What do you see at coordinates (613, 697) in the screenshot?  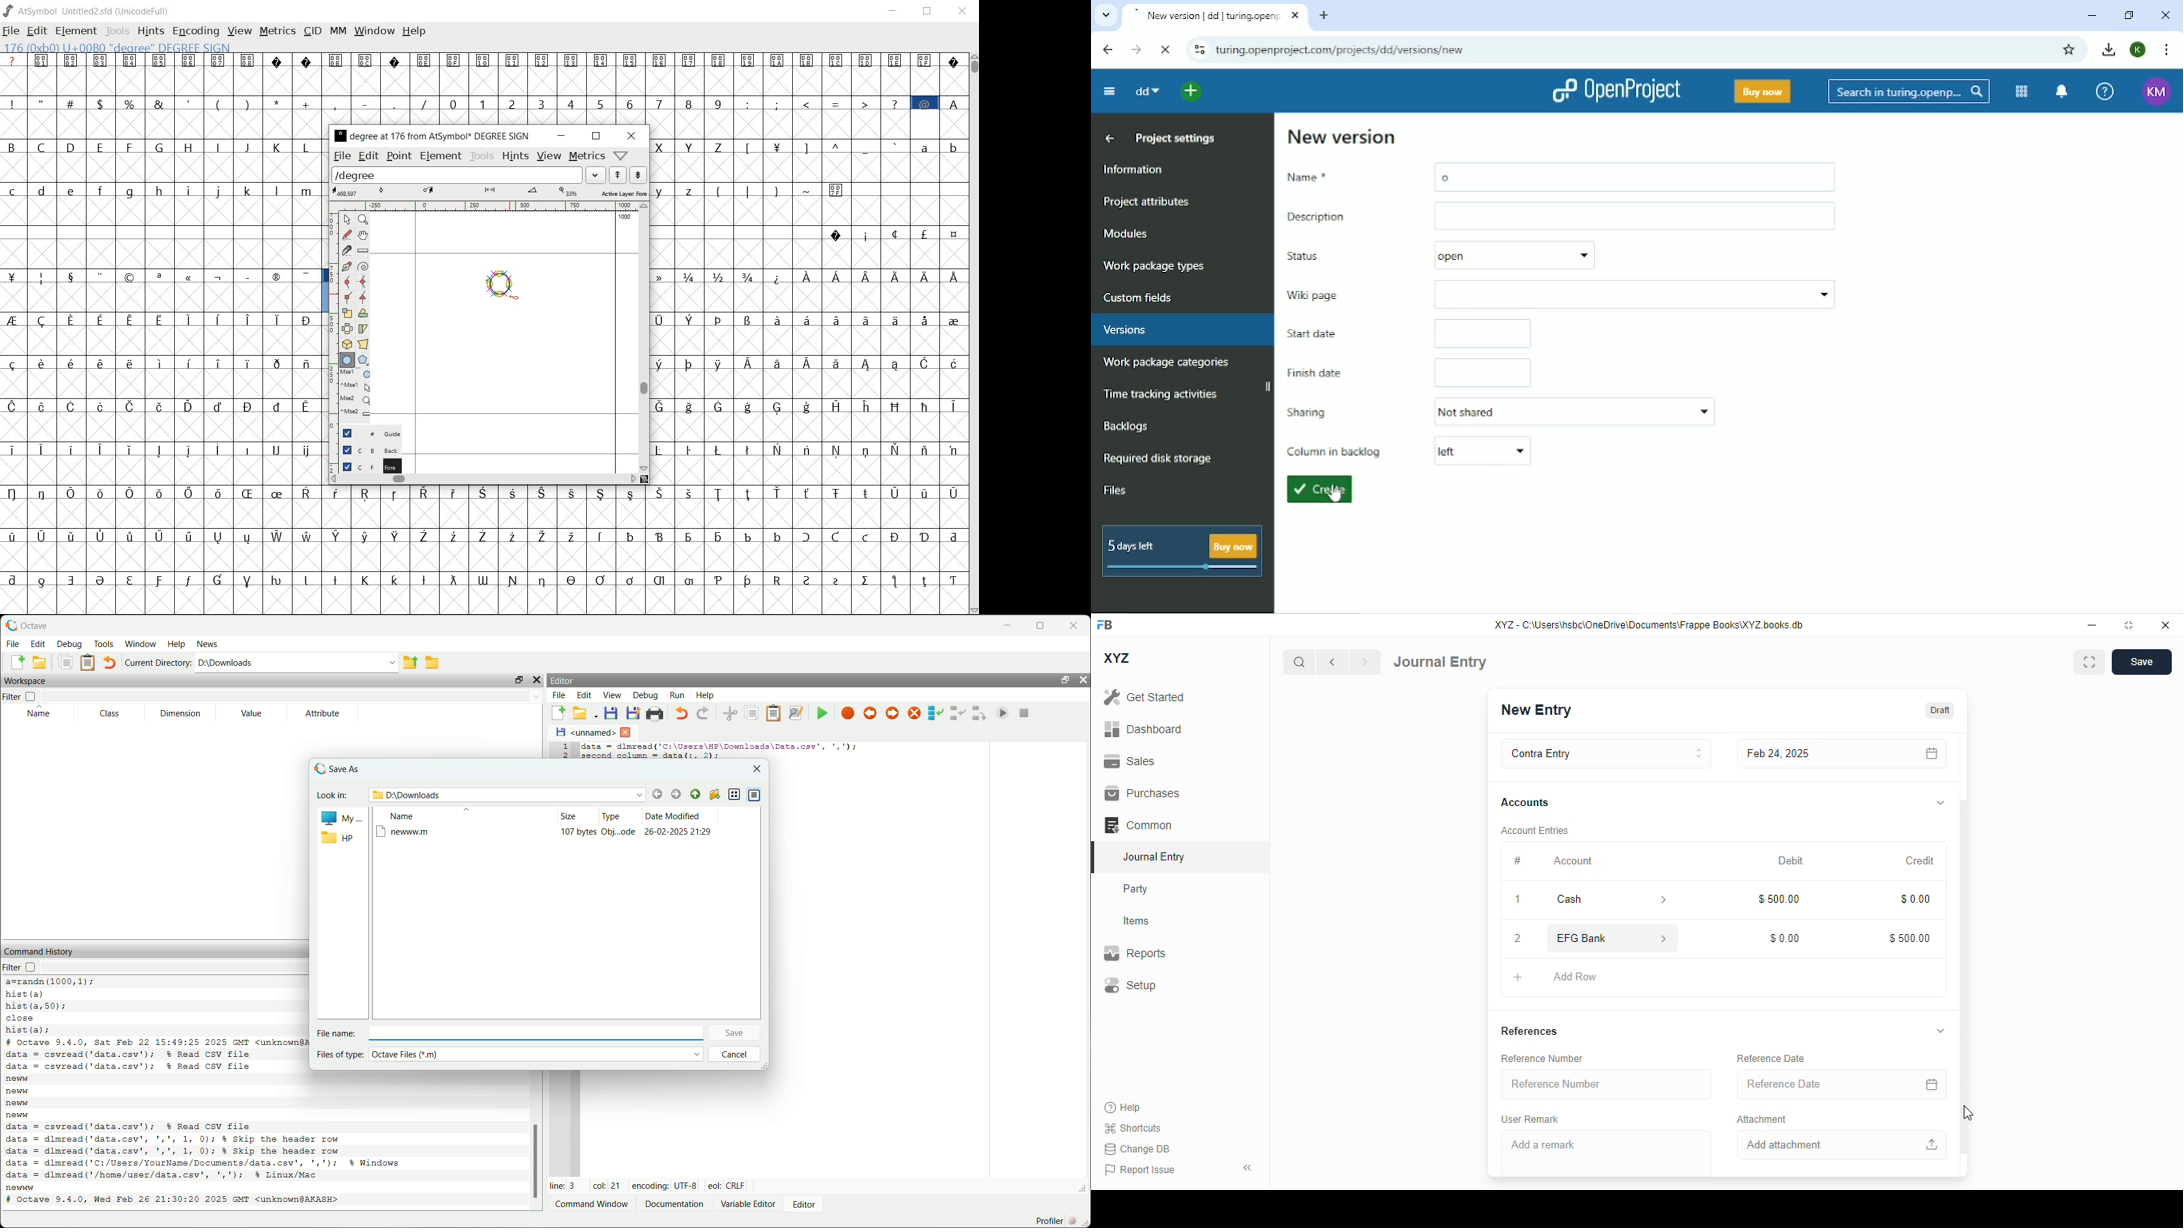 I see `view` at bounding box center [613, 697].